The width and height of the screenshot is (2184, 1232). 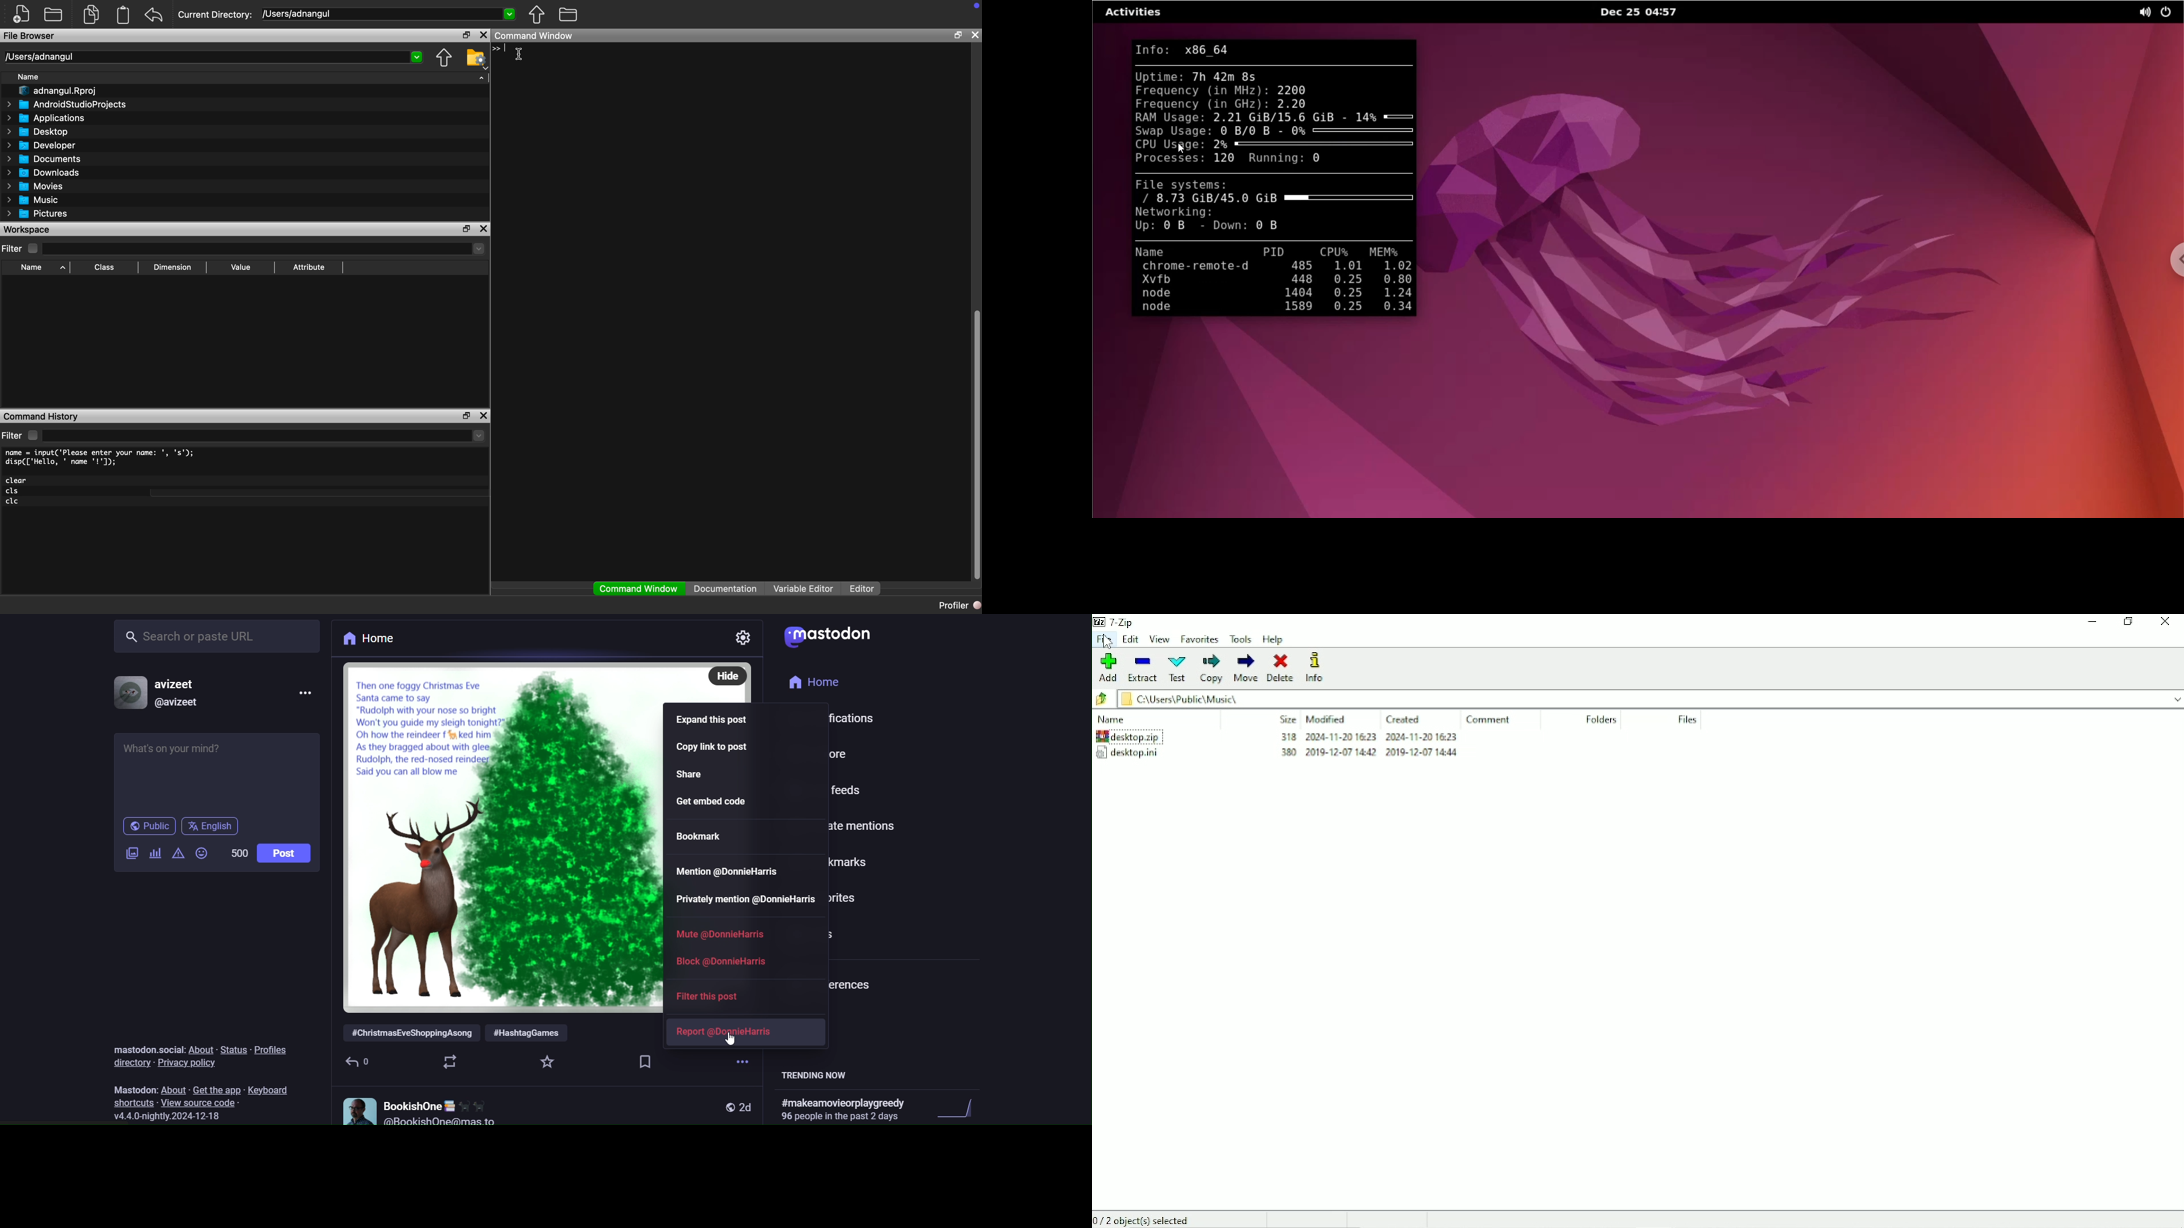 What do you see at coordinates (843, 896) in the screenshot?
I see `favorites` at bounding box center [843, 896].